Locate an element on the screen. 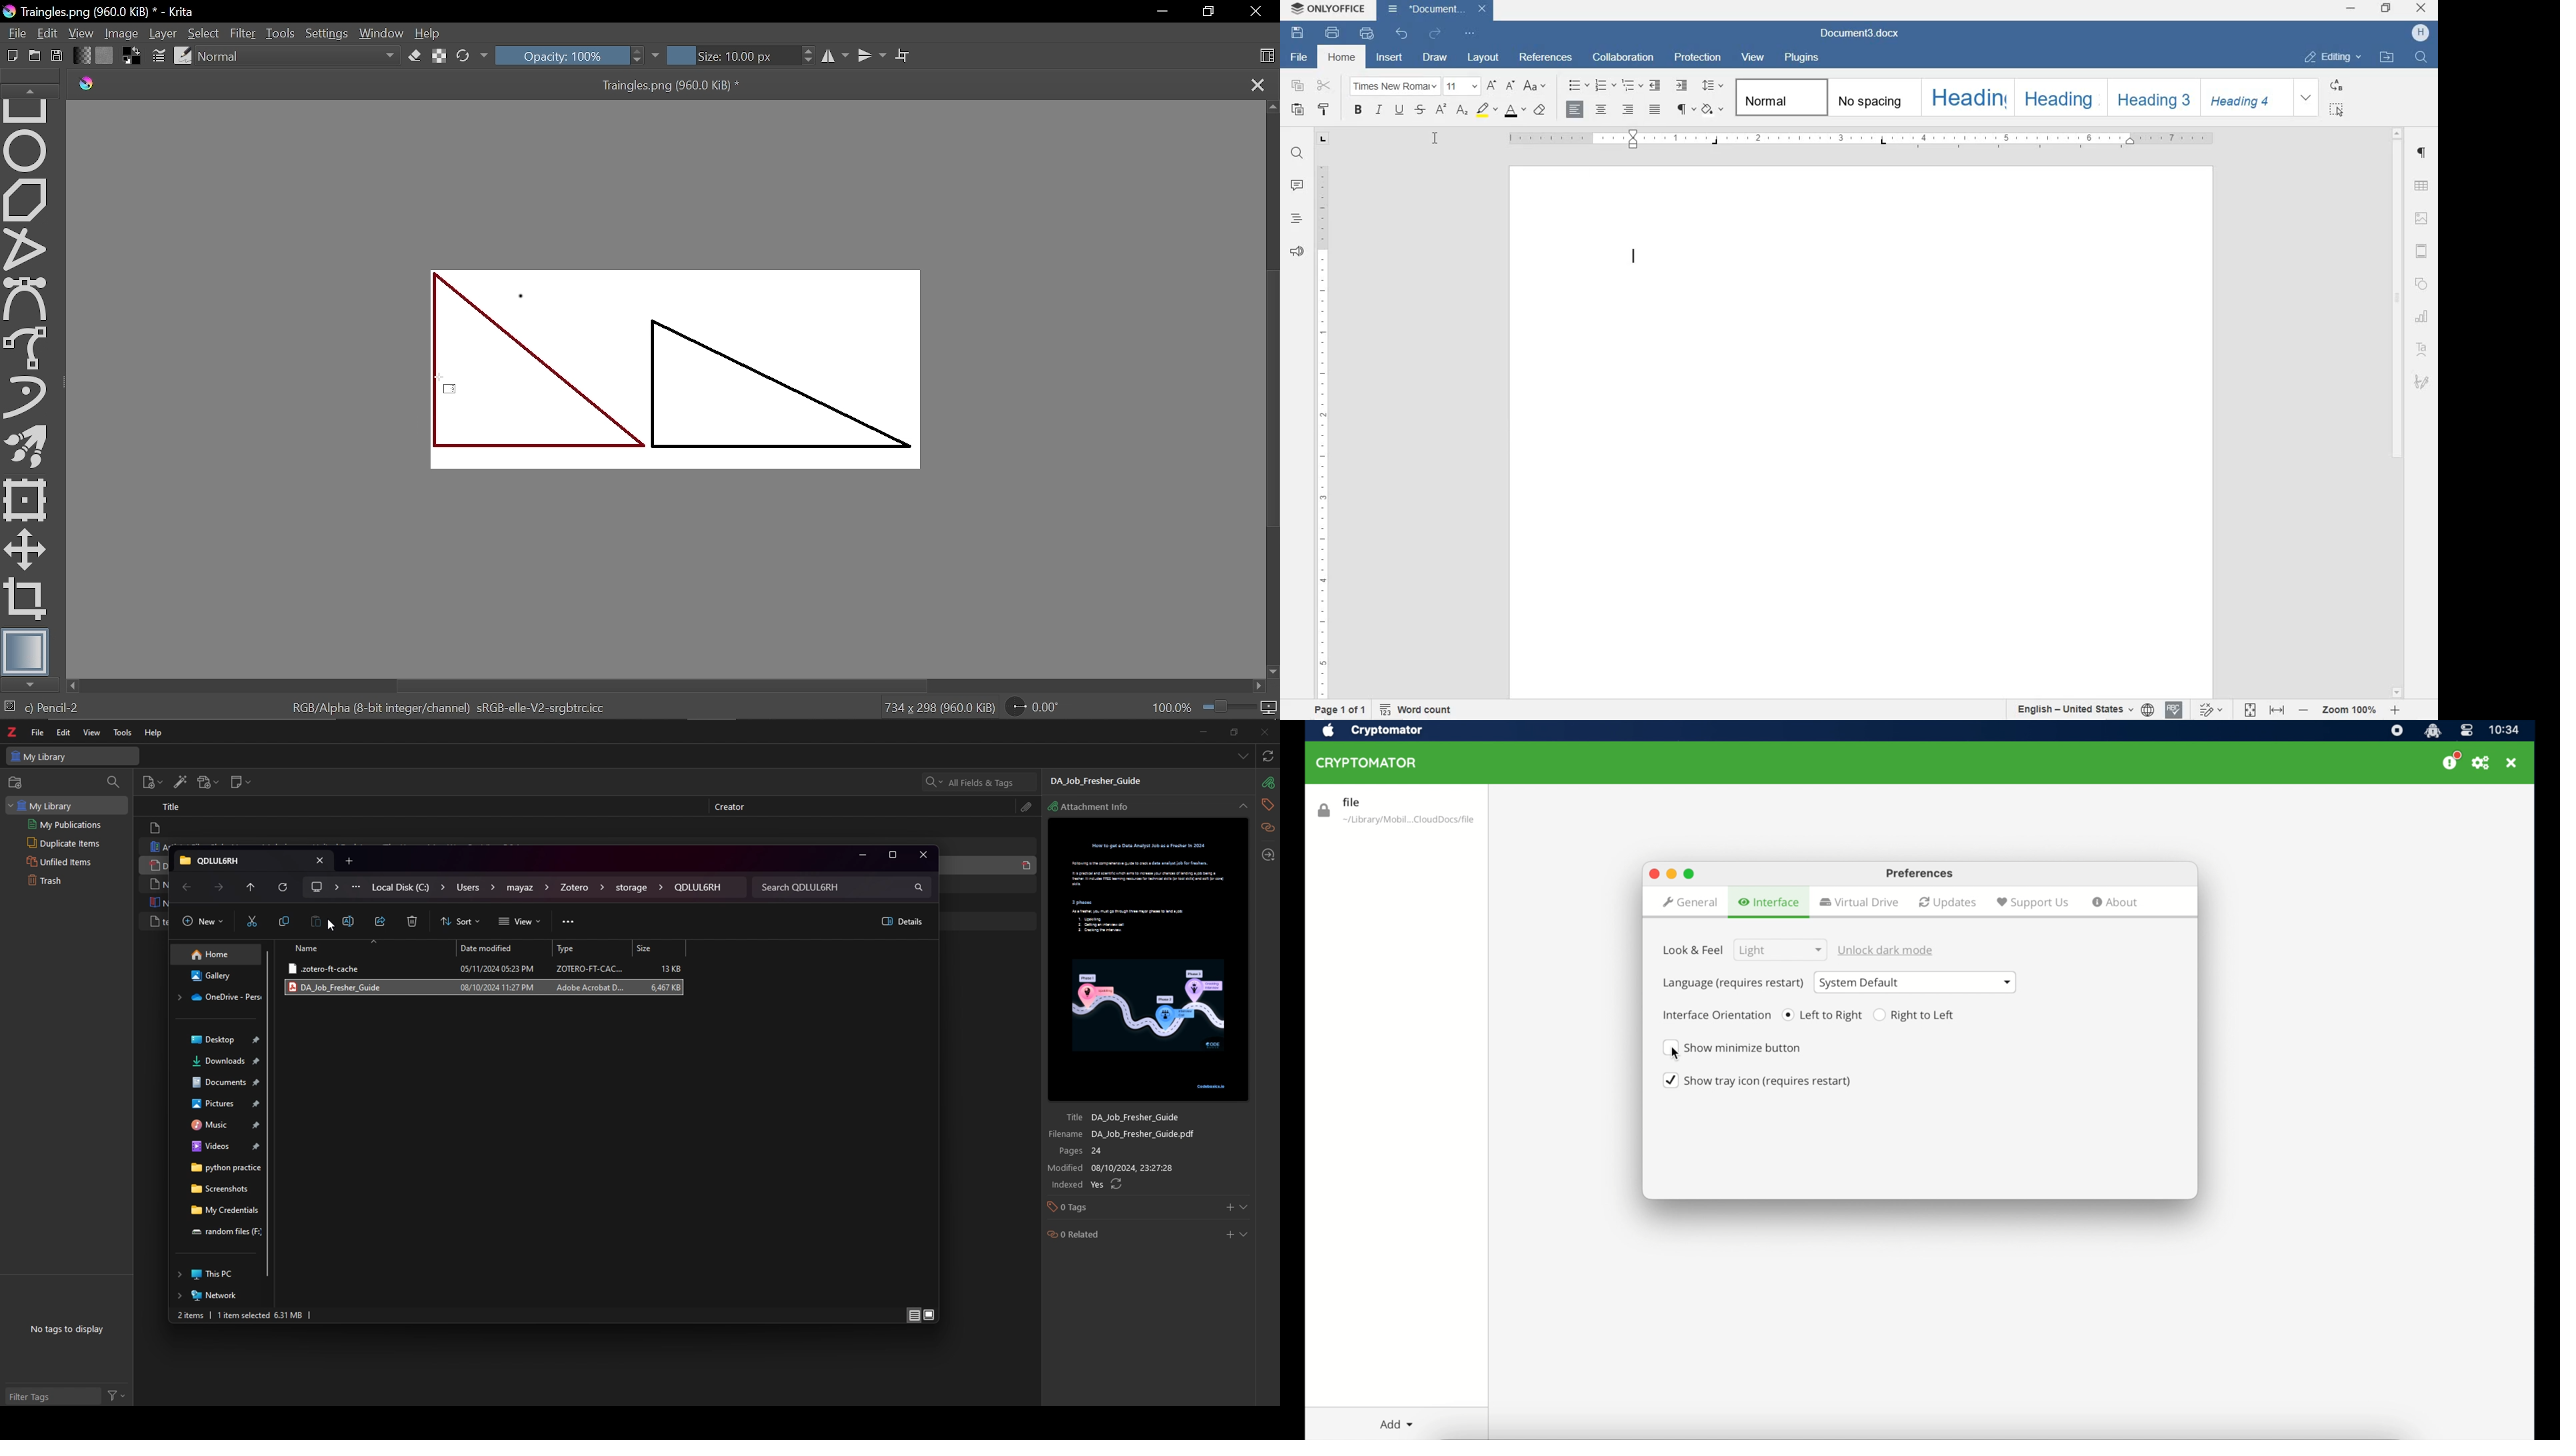  Crop tool is located at coordinates (27, 600).